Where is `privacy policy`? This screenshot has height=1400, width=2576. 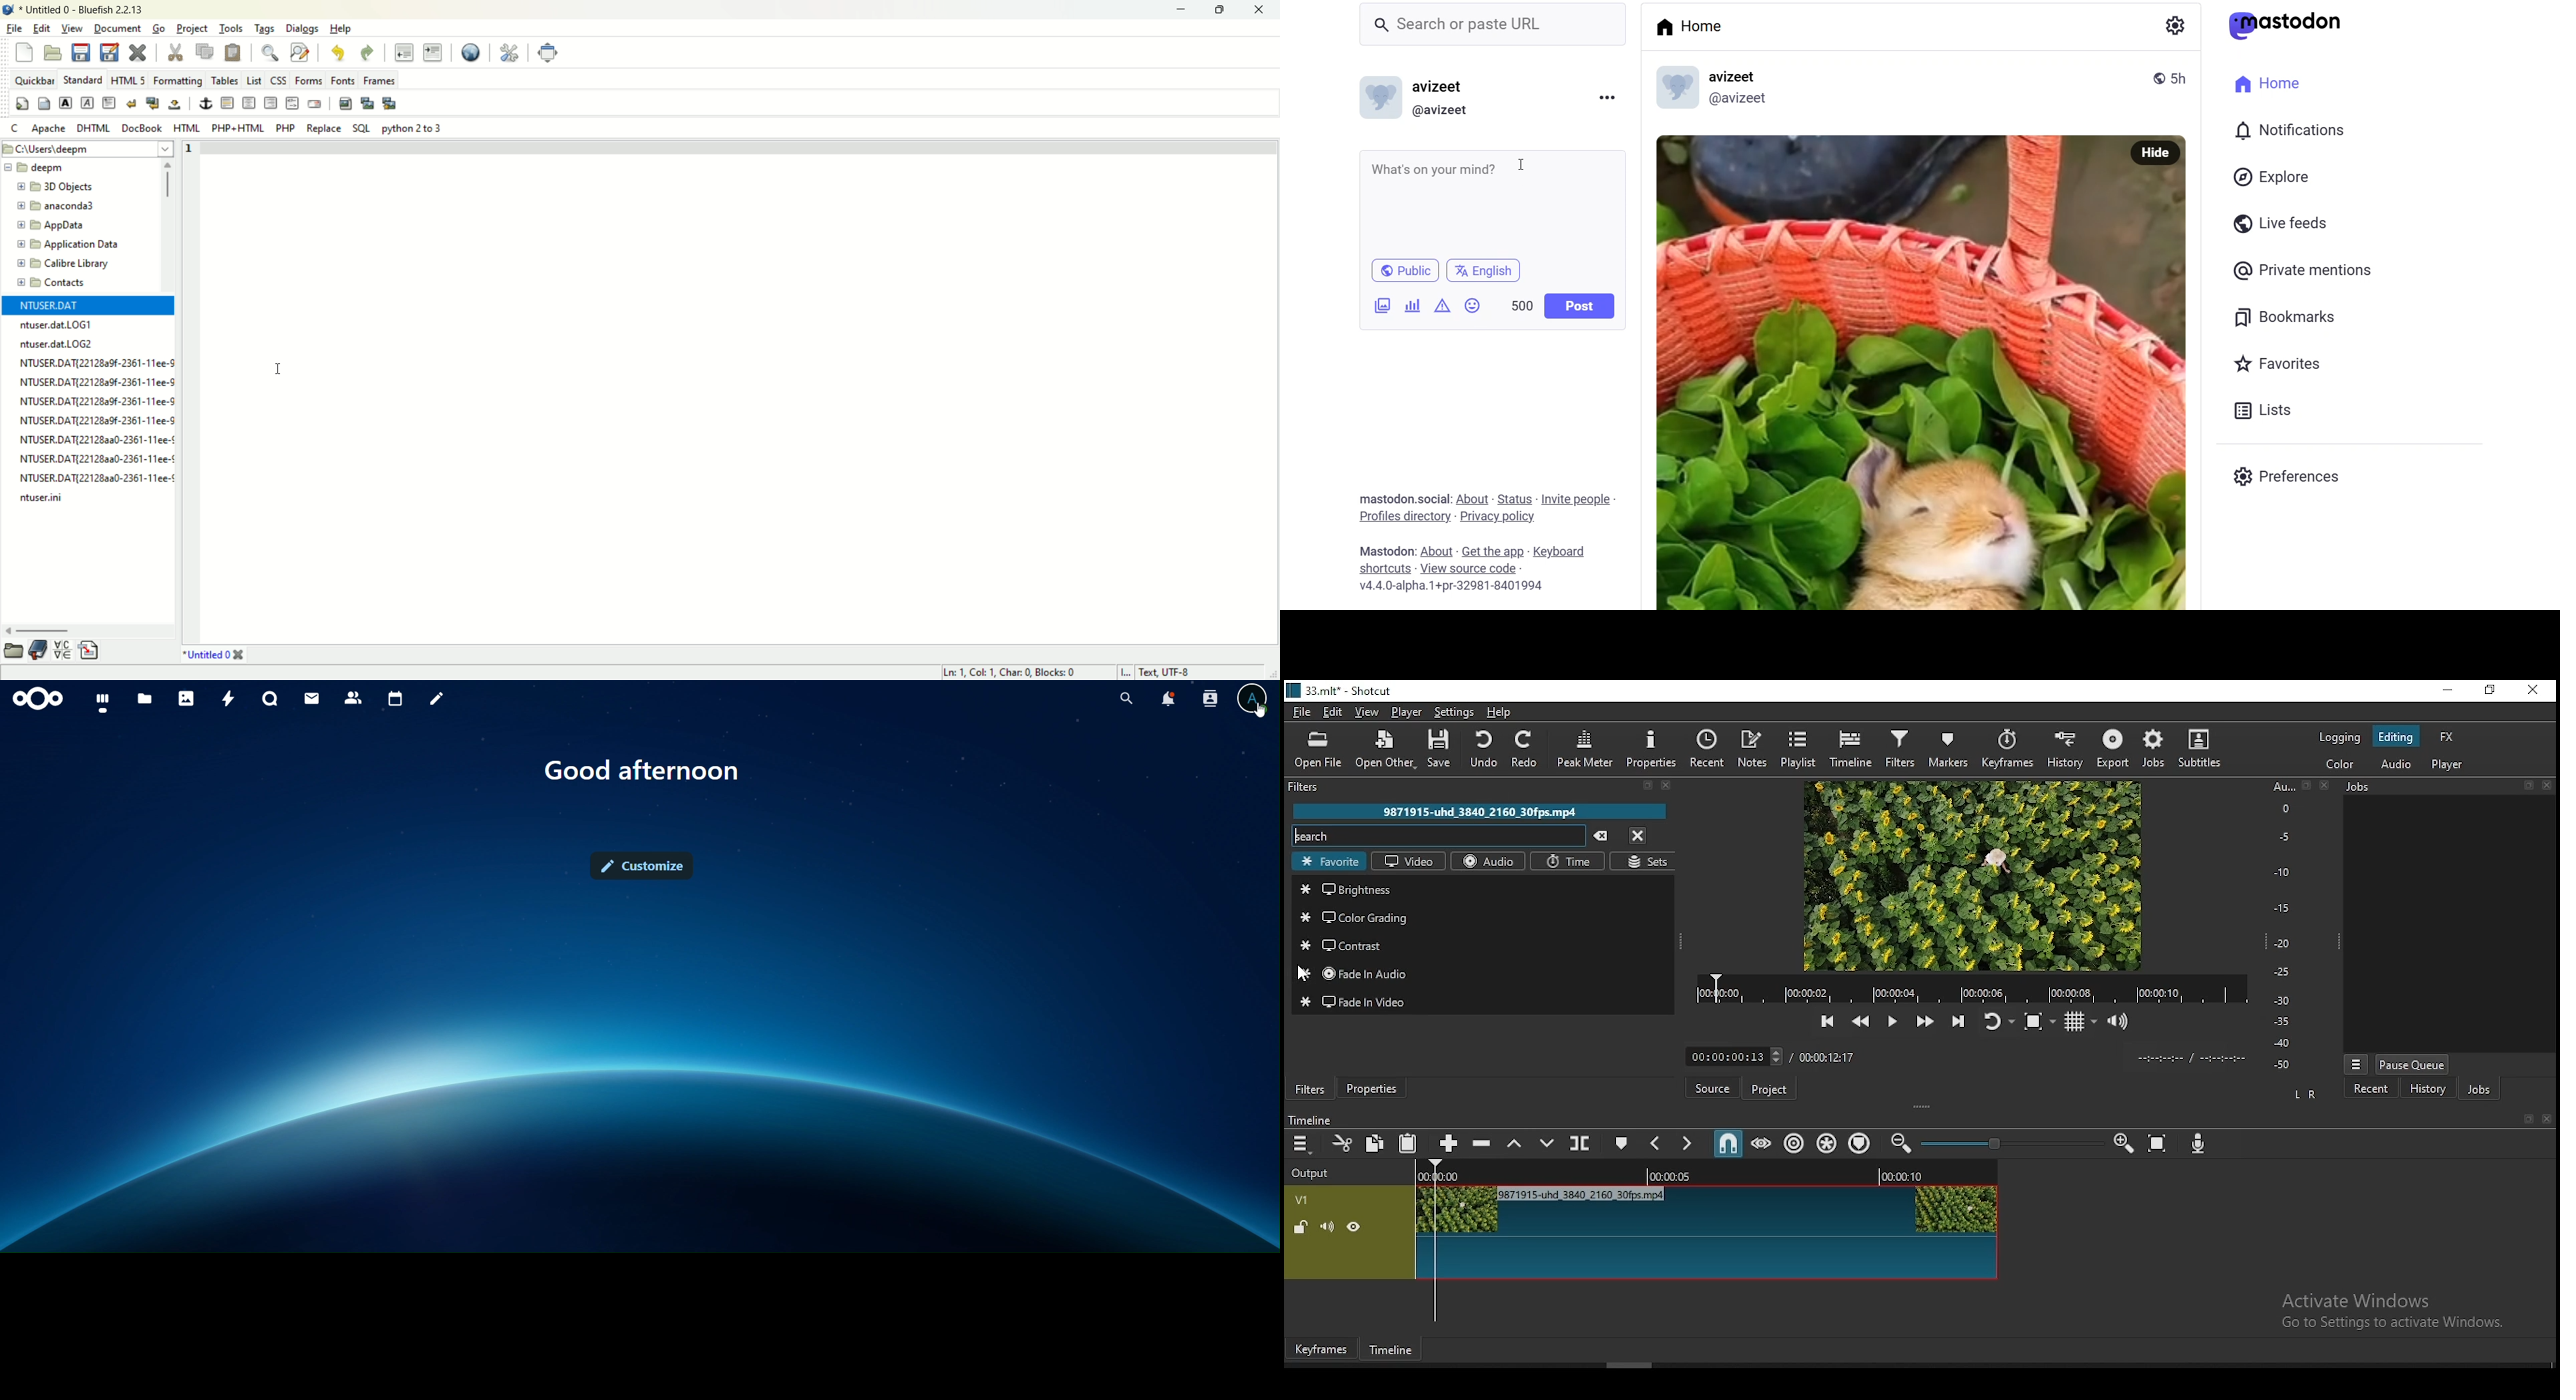 privacy policy is located at coordinates (1497, 518).